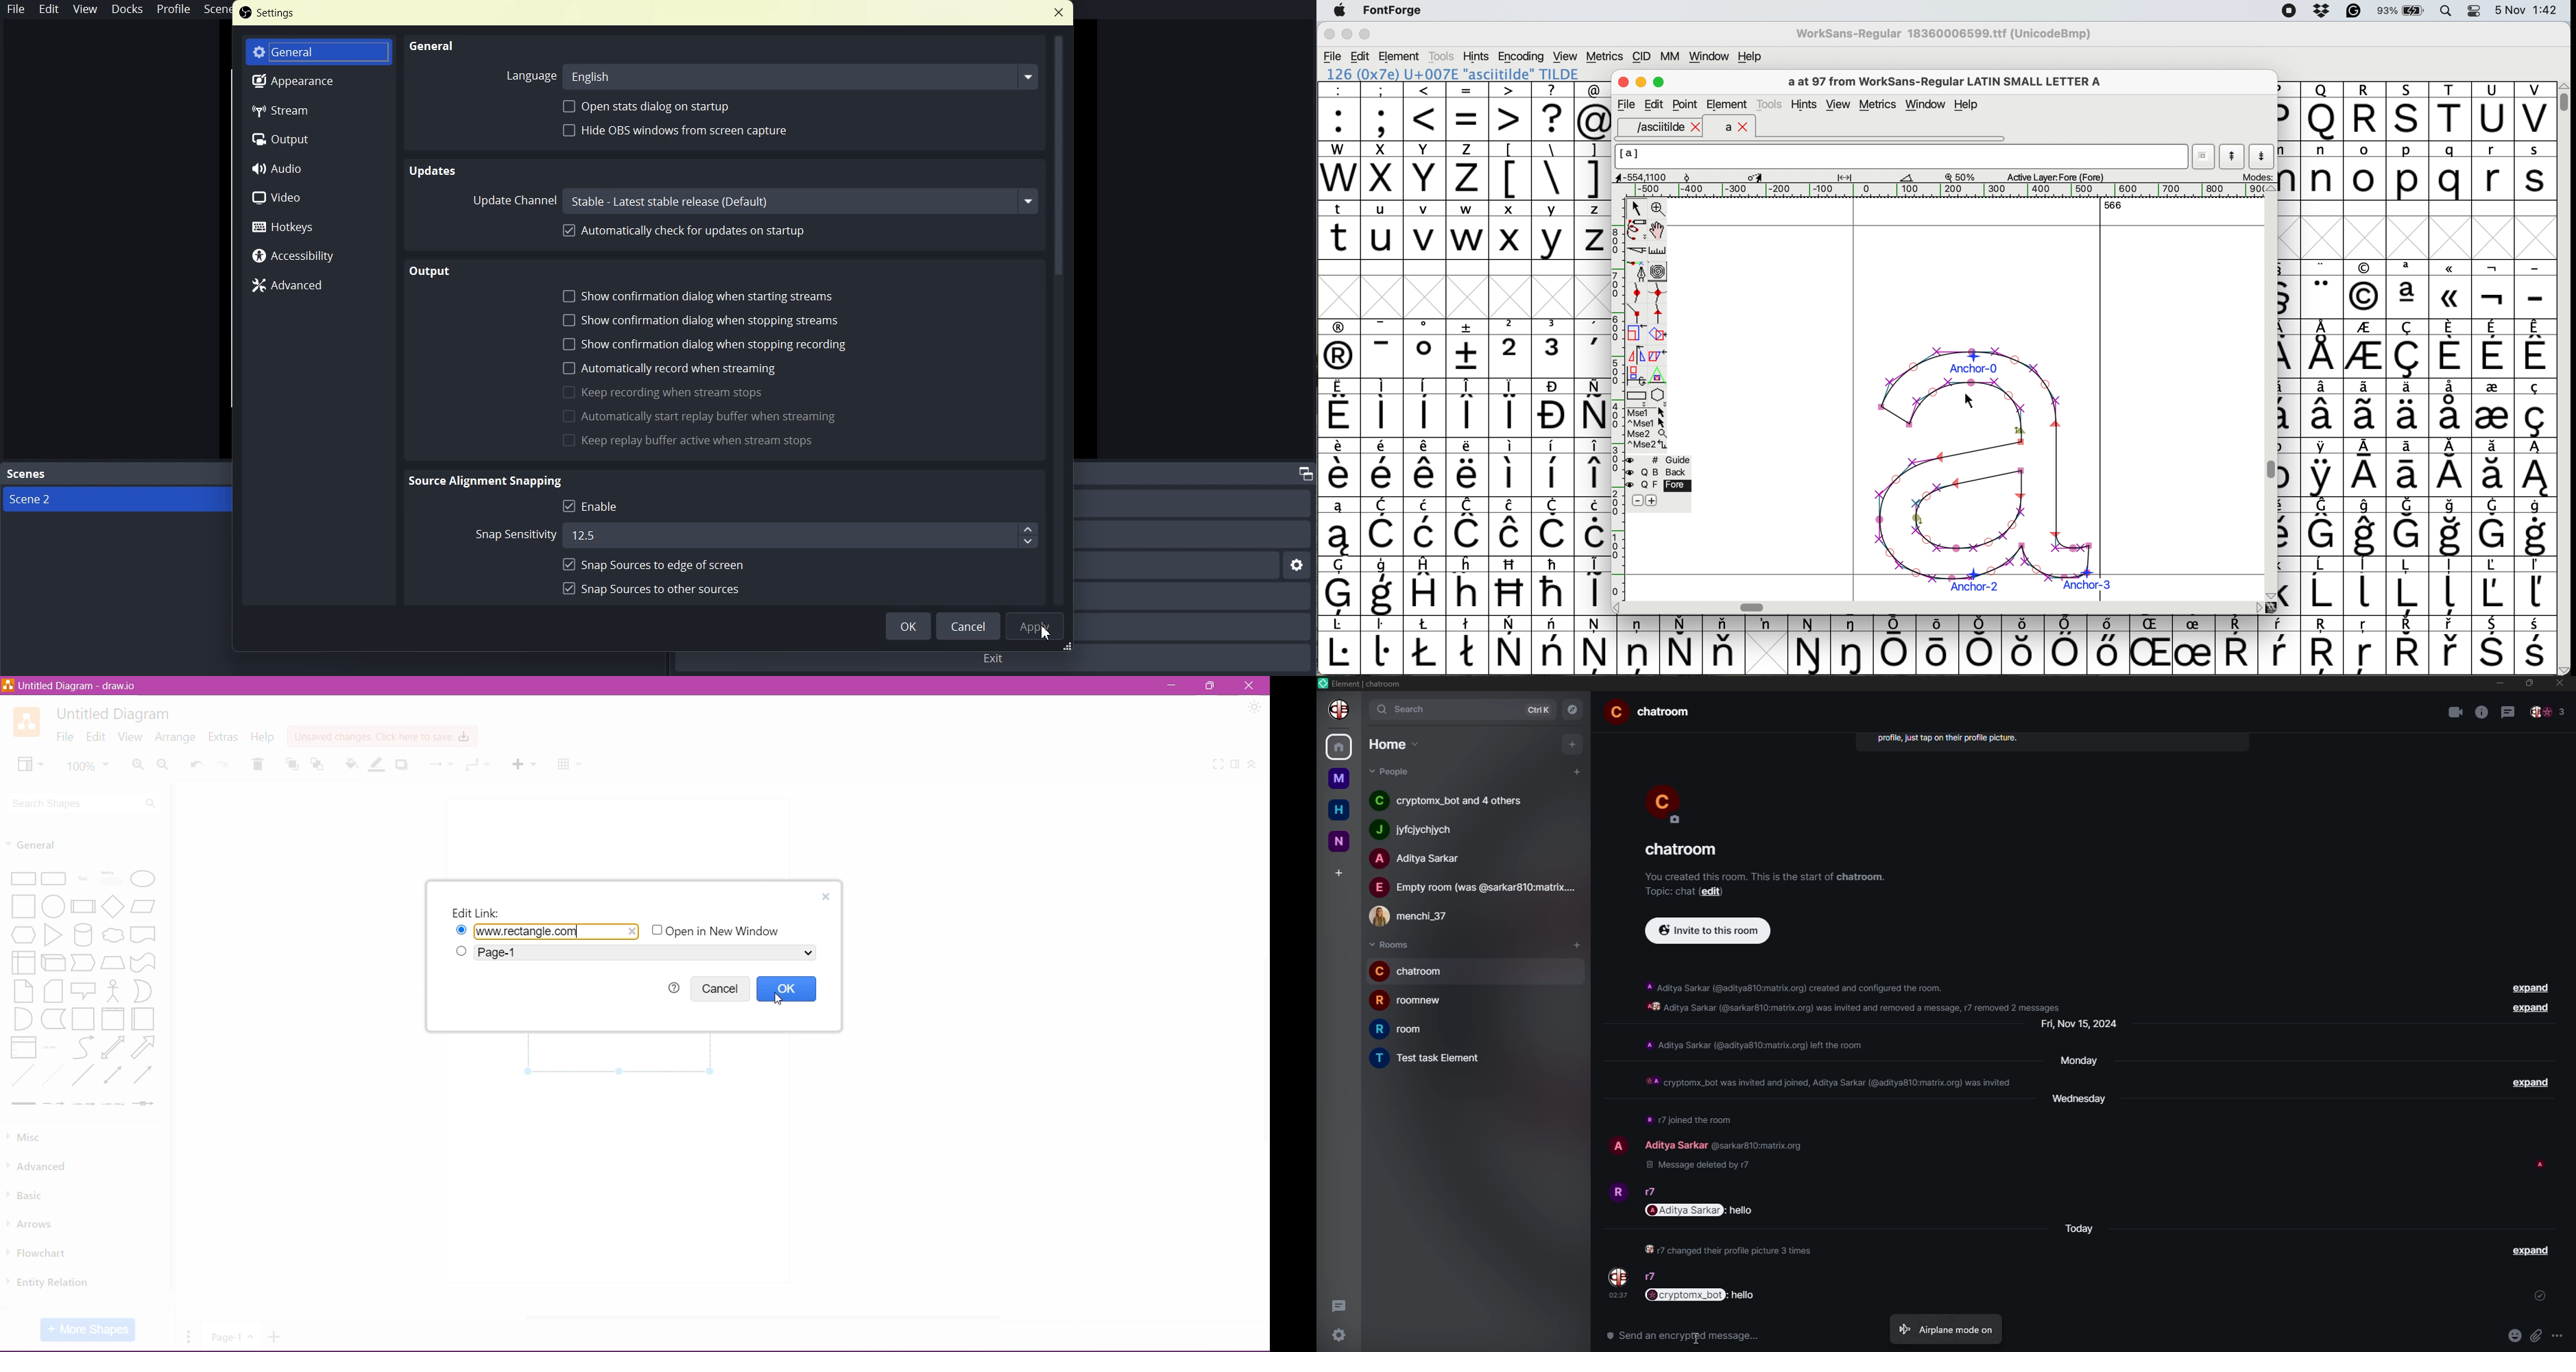 The height and width of the screenshot is (1372, 2576). What do you see at coordinates (2492, 586) in the screenshot?
I see `symbol` at bounding box center [2492, 586].